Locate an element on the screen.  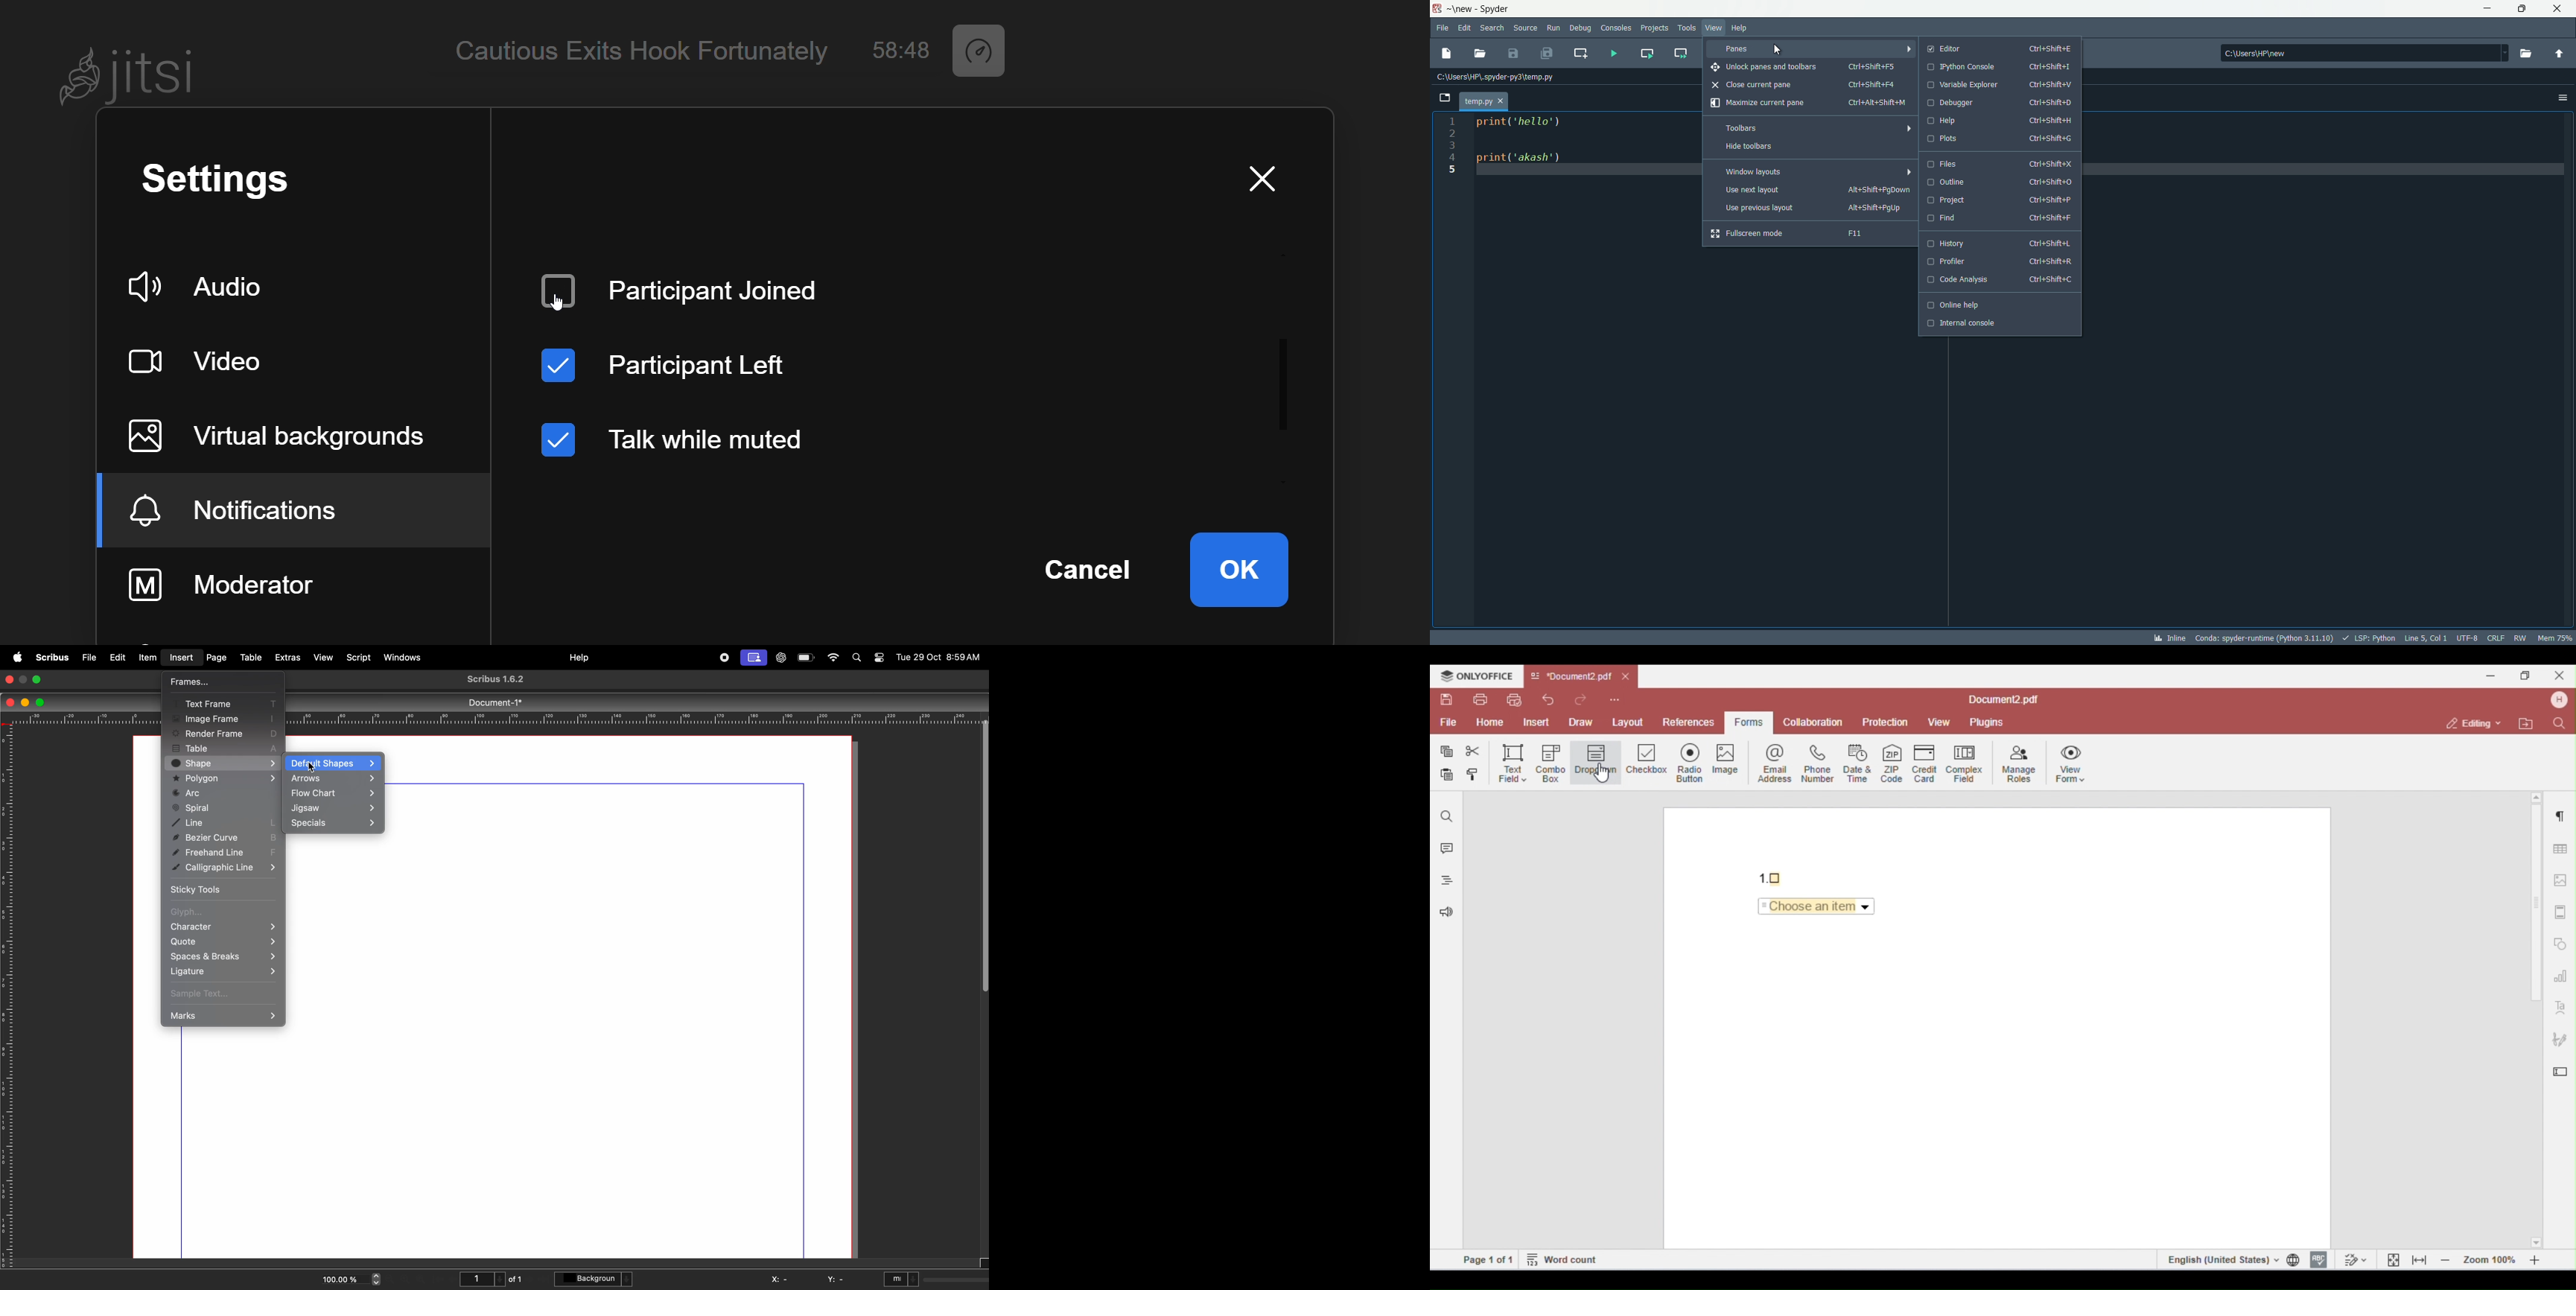
closing window is located at coordinates (11, 701).